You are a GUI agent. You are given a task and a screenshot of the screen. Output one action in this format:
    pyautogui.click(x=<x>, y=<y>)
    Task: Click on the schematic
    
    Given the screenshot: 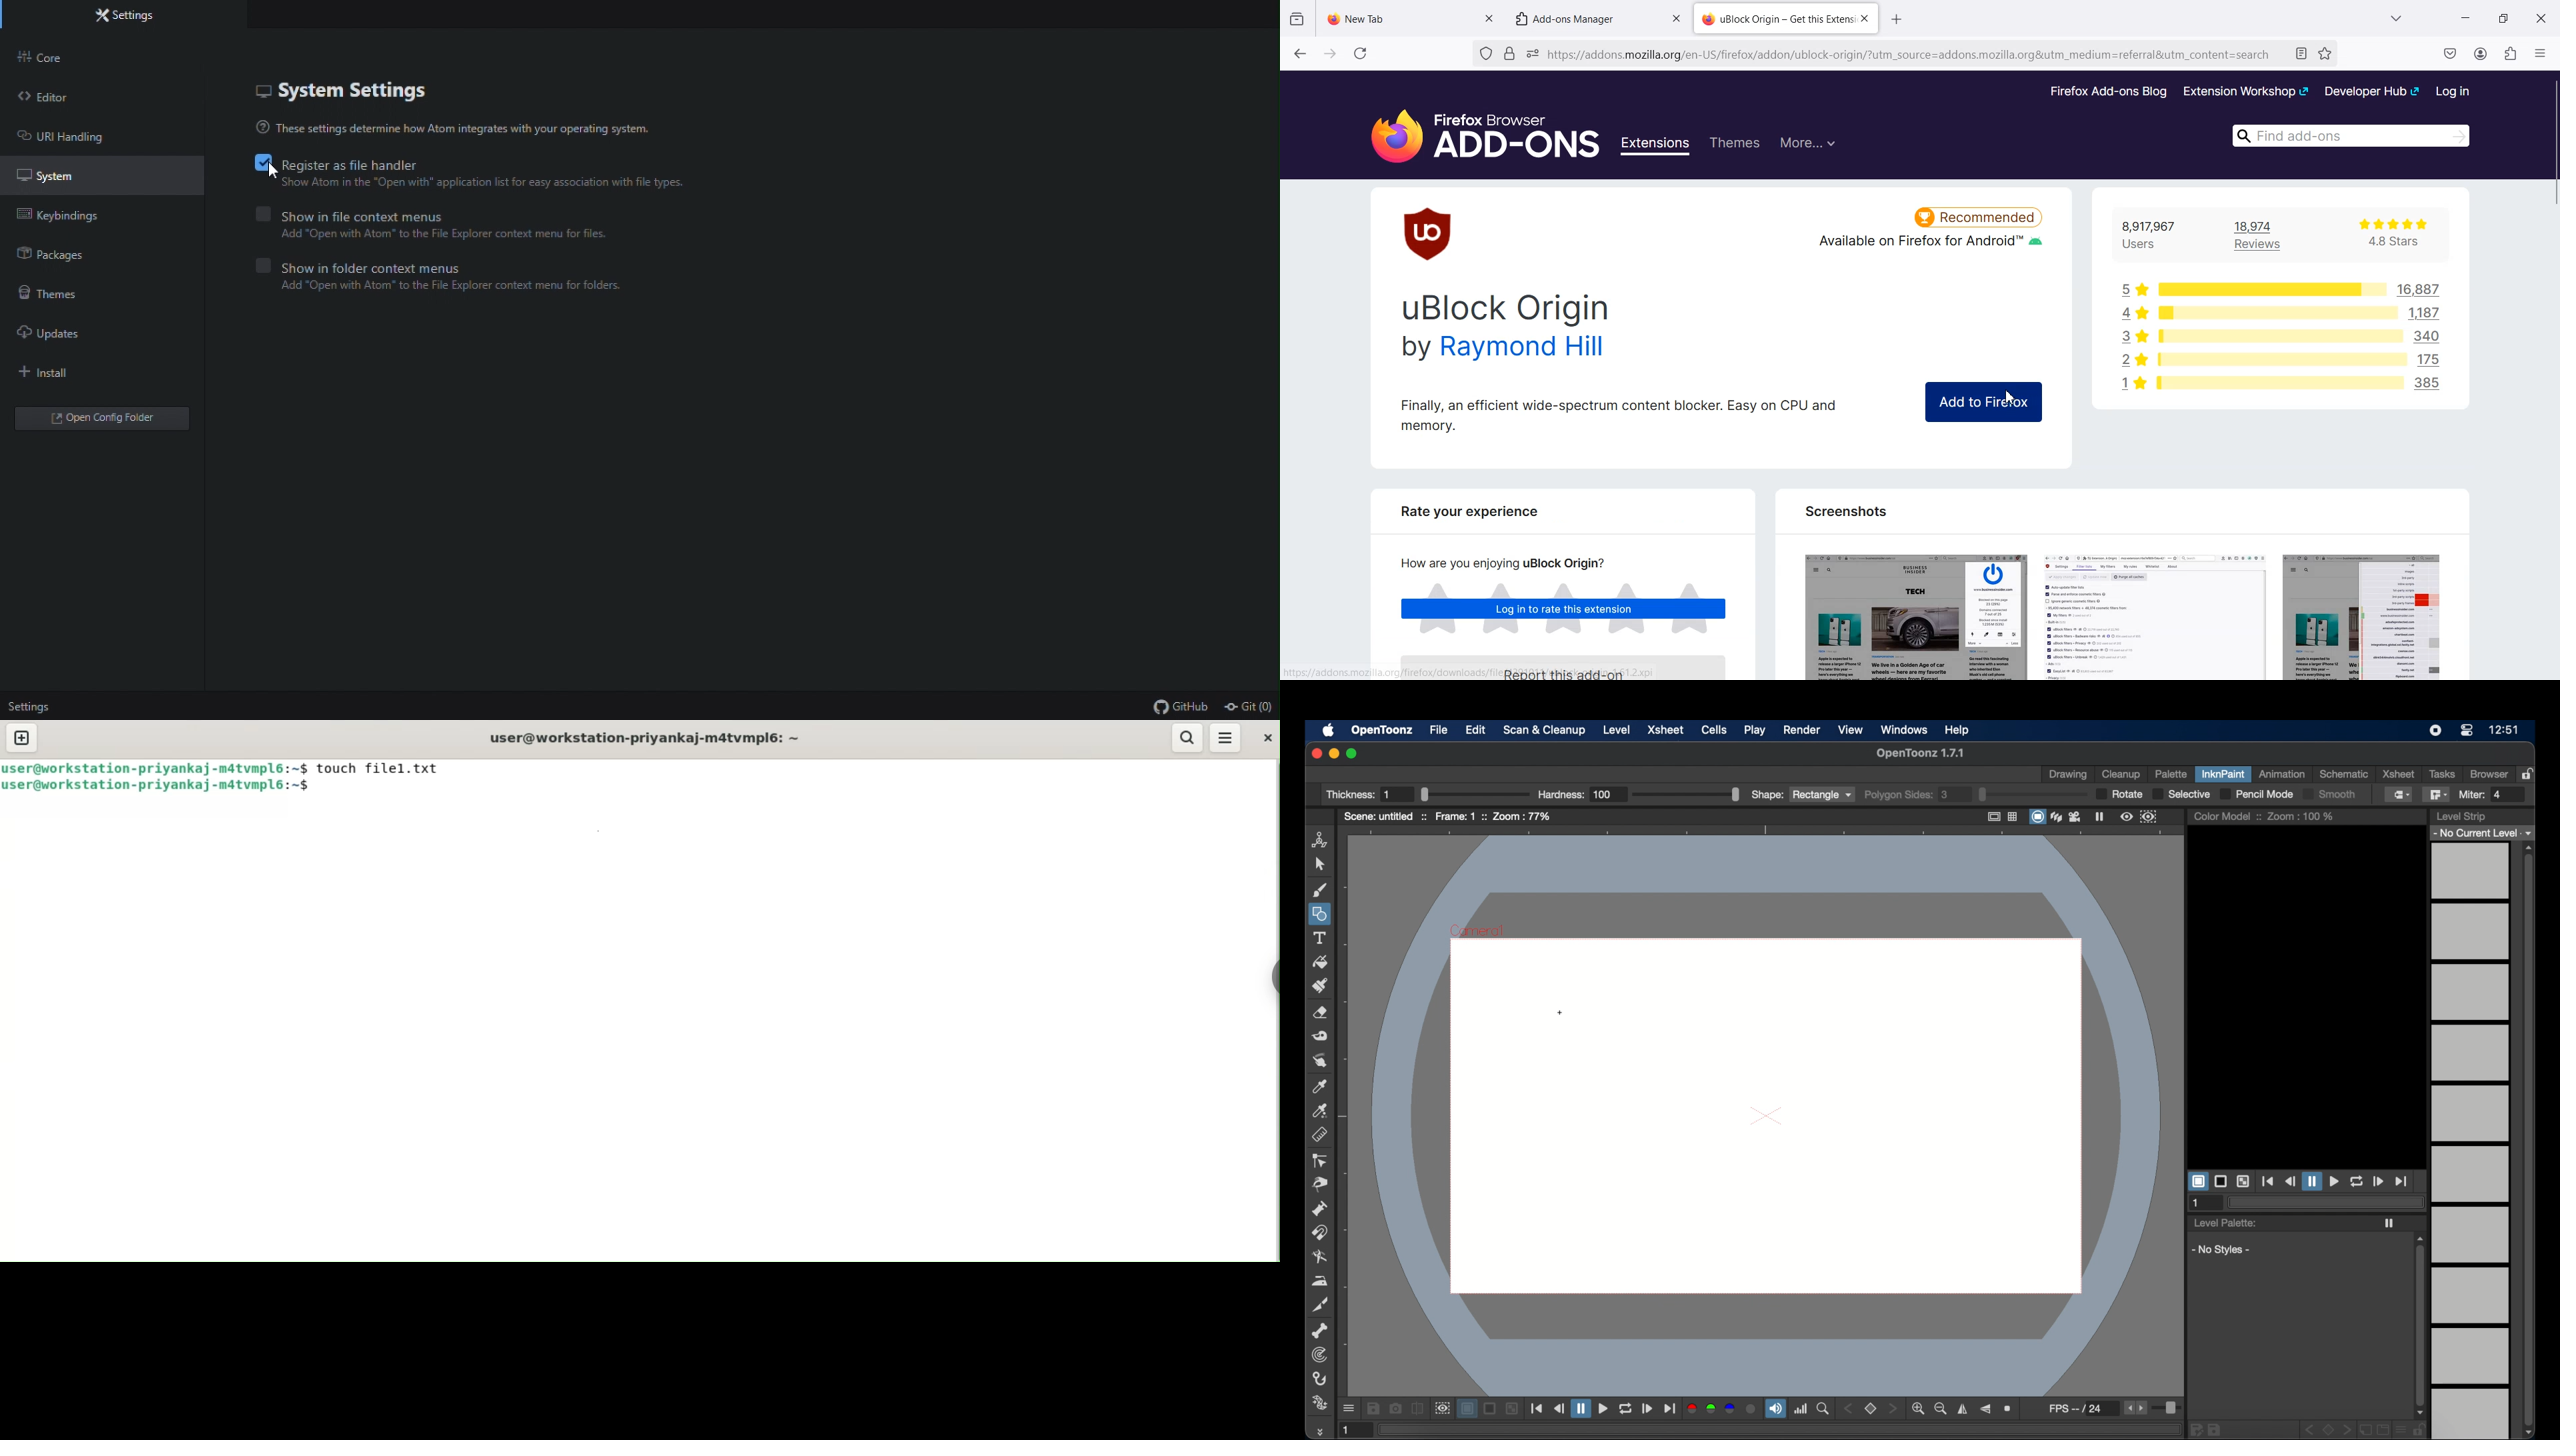 What is the action you would take?
    pyautogui.click(x=2343, y=775)
    